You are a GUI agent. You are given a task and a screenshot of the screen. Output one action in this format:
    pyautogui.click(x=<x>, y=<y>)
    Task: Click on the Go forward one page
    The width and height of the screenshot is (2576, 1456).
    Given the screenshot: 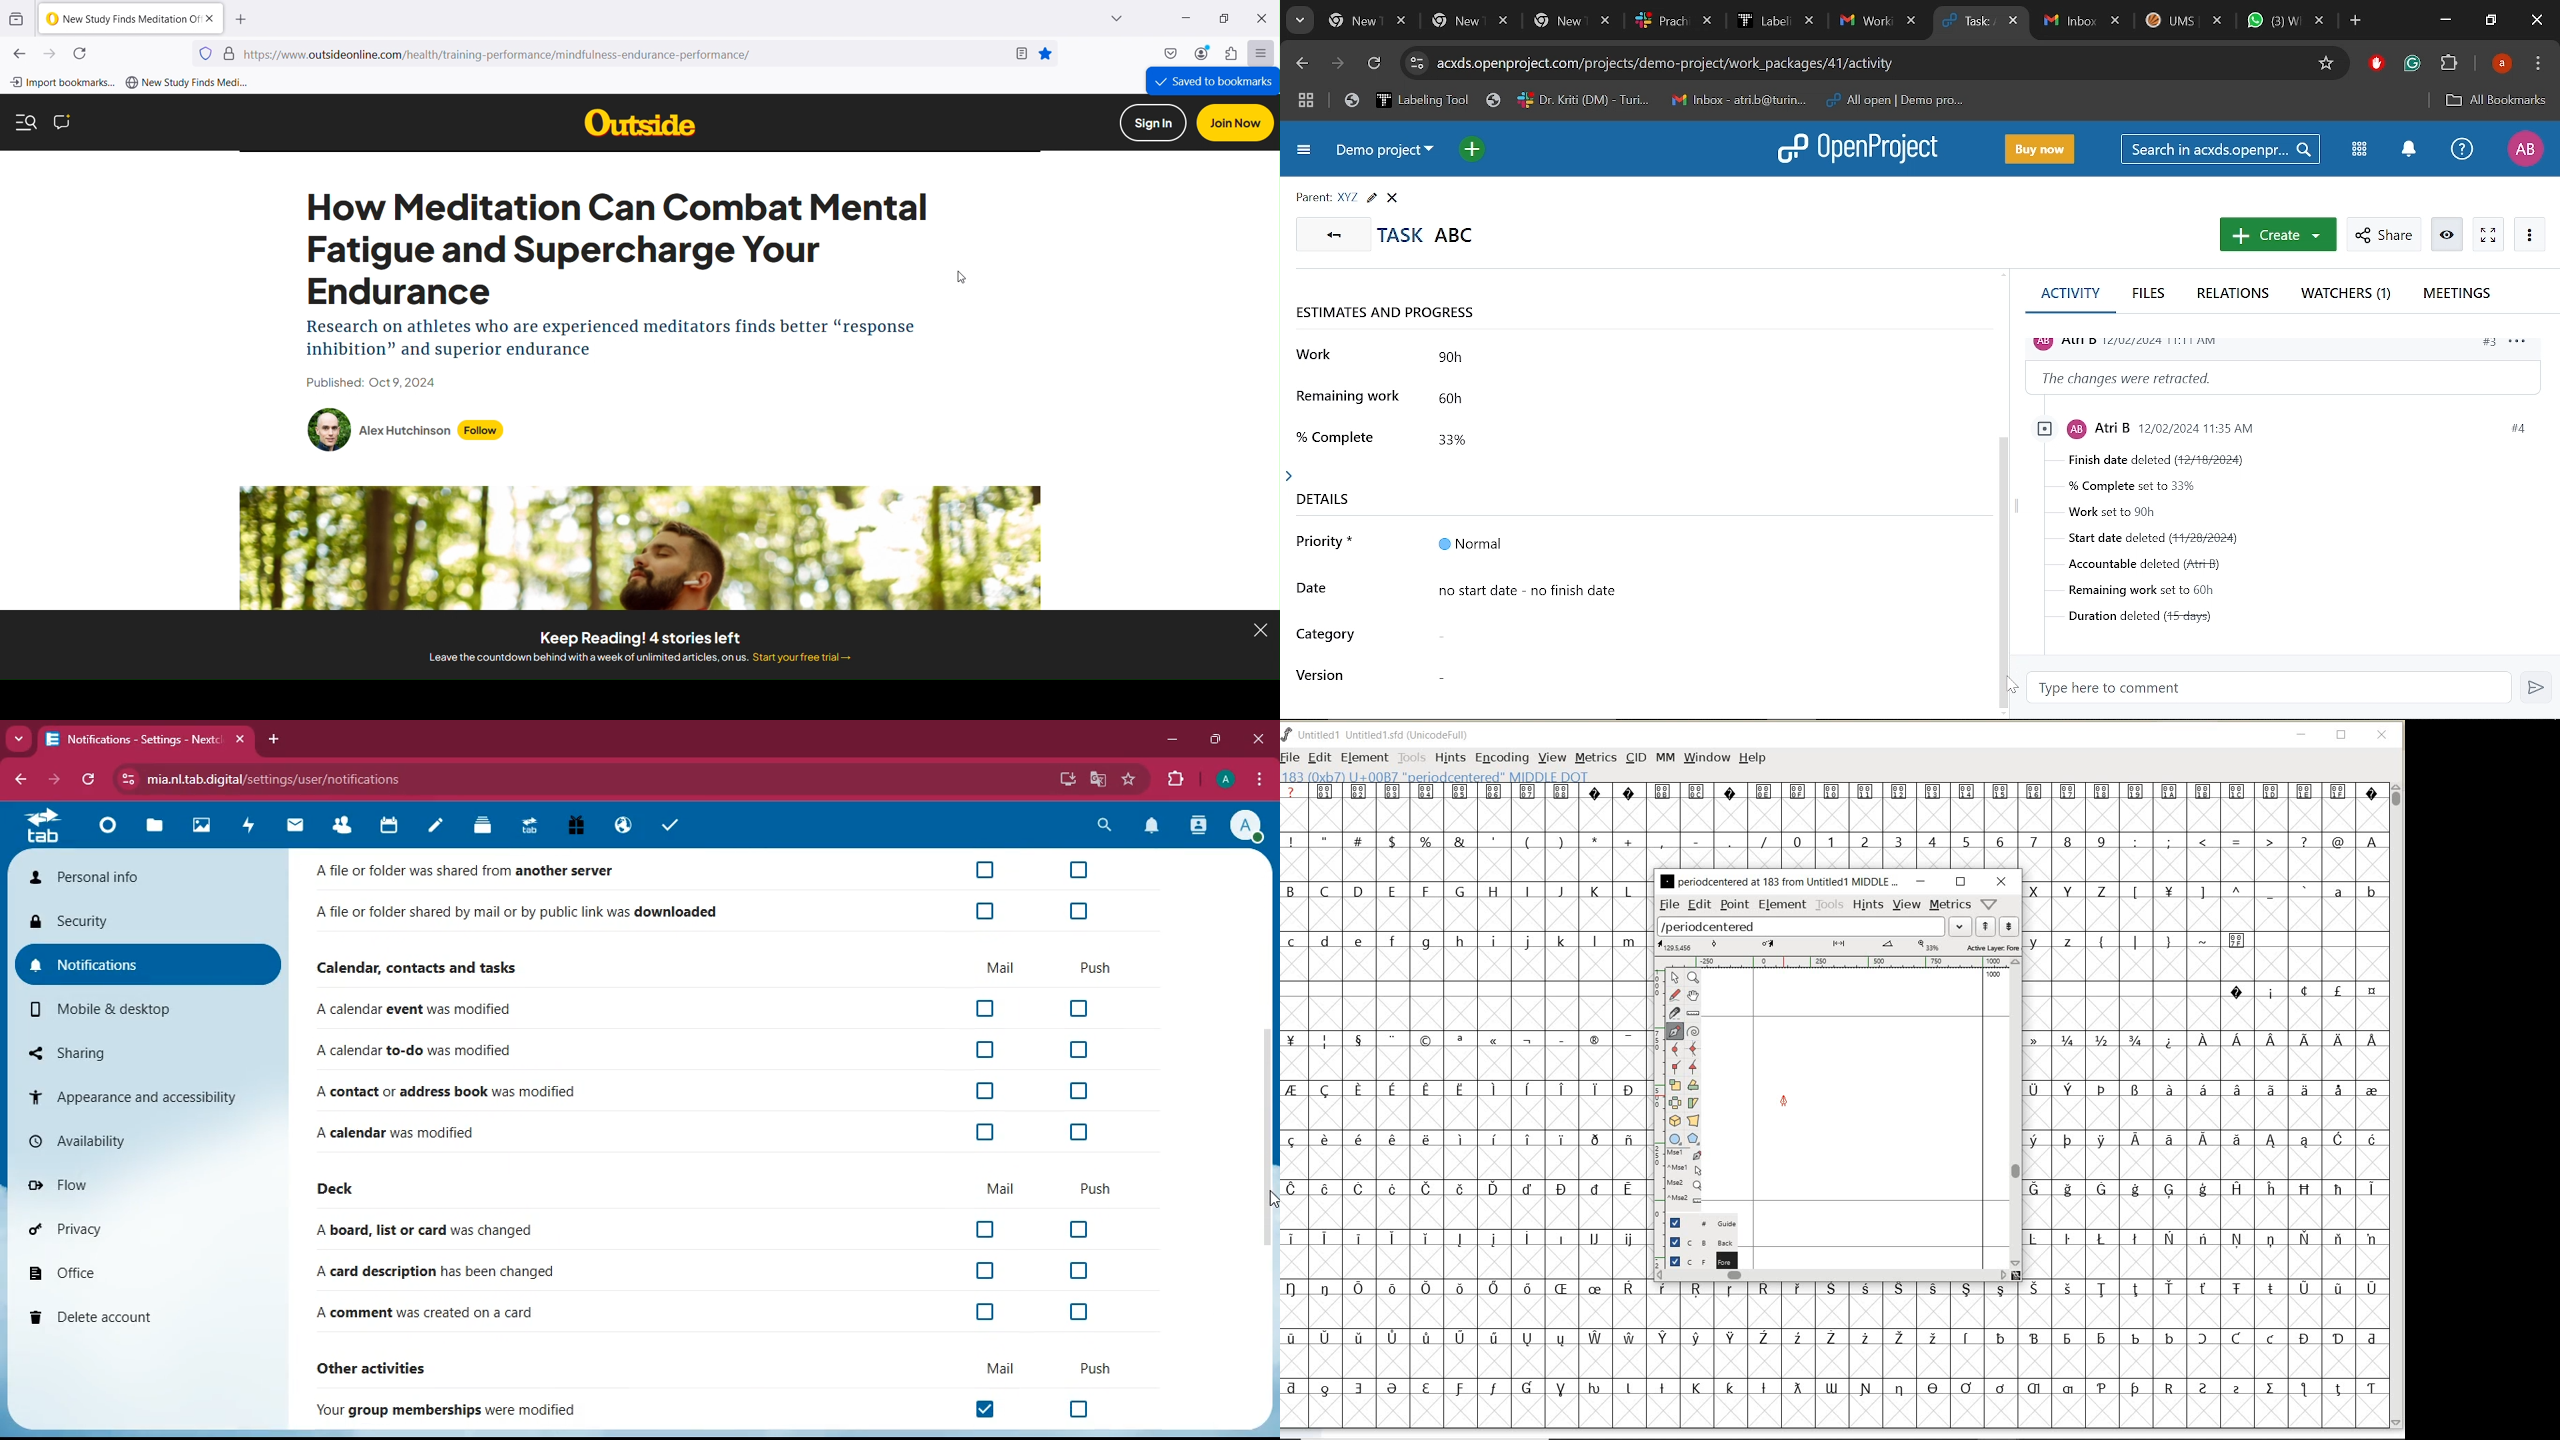 What is the action you would take?
    pyautogui.click(x=50, y=55)
    